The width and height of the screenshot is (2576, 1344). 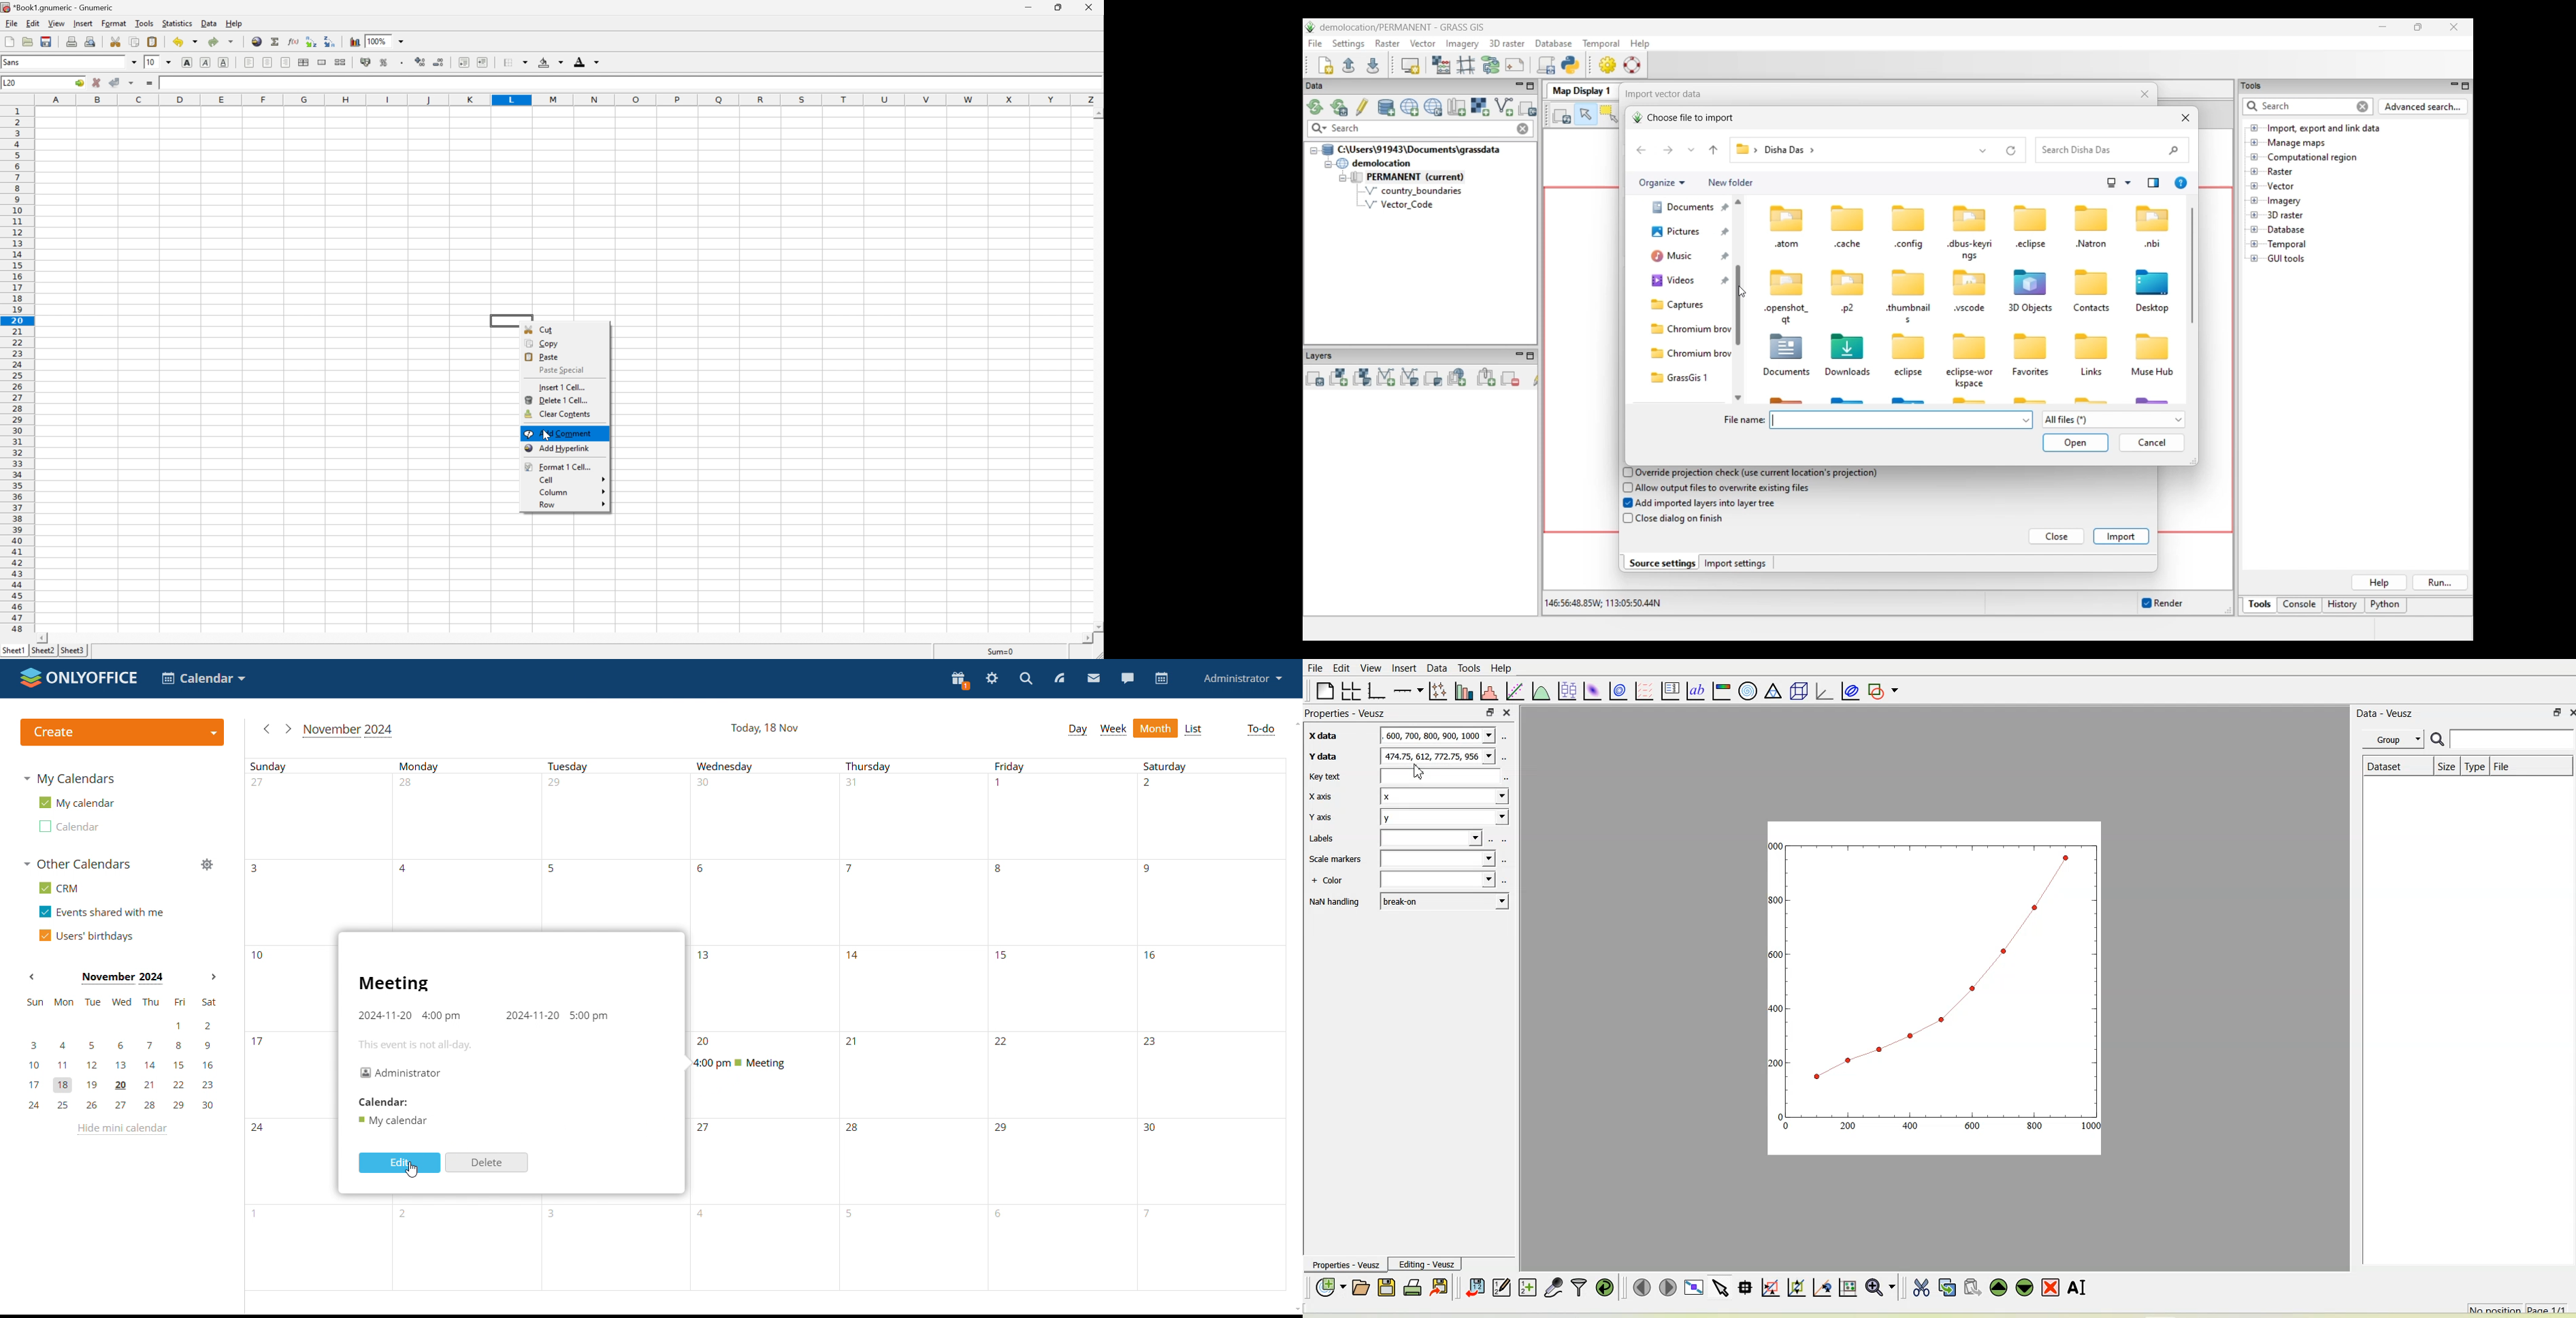 I want to click on X axis, so click(x=1323, y=796).